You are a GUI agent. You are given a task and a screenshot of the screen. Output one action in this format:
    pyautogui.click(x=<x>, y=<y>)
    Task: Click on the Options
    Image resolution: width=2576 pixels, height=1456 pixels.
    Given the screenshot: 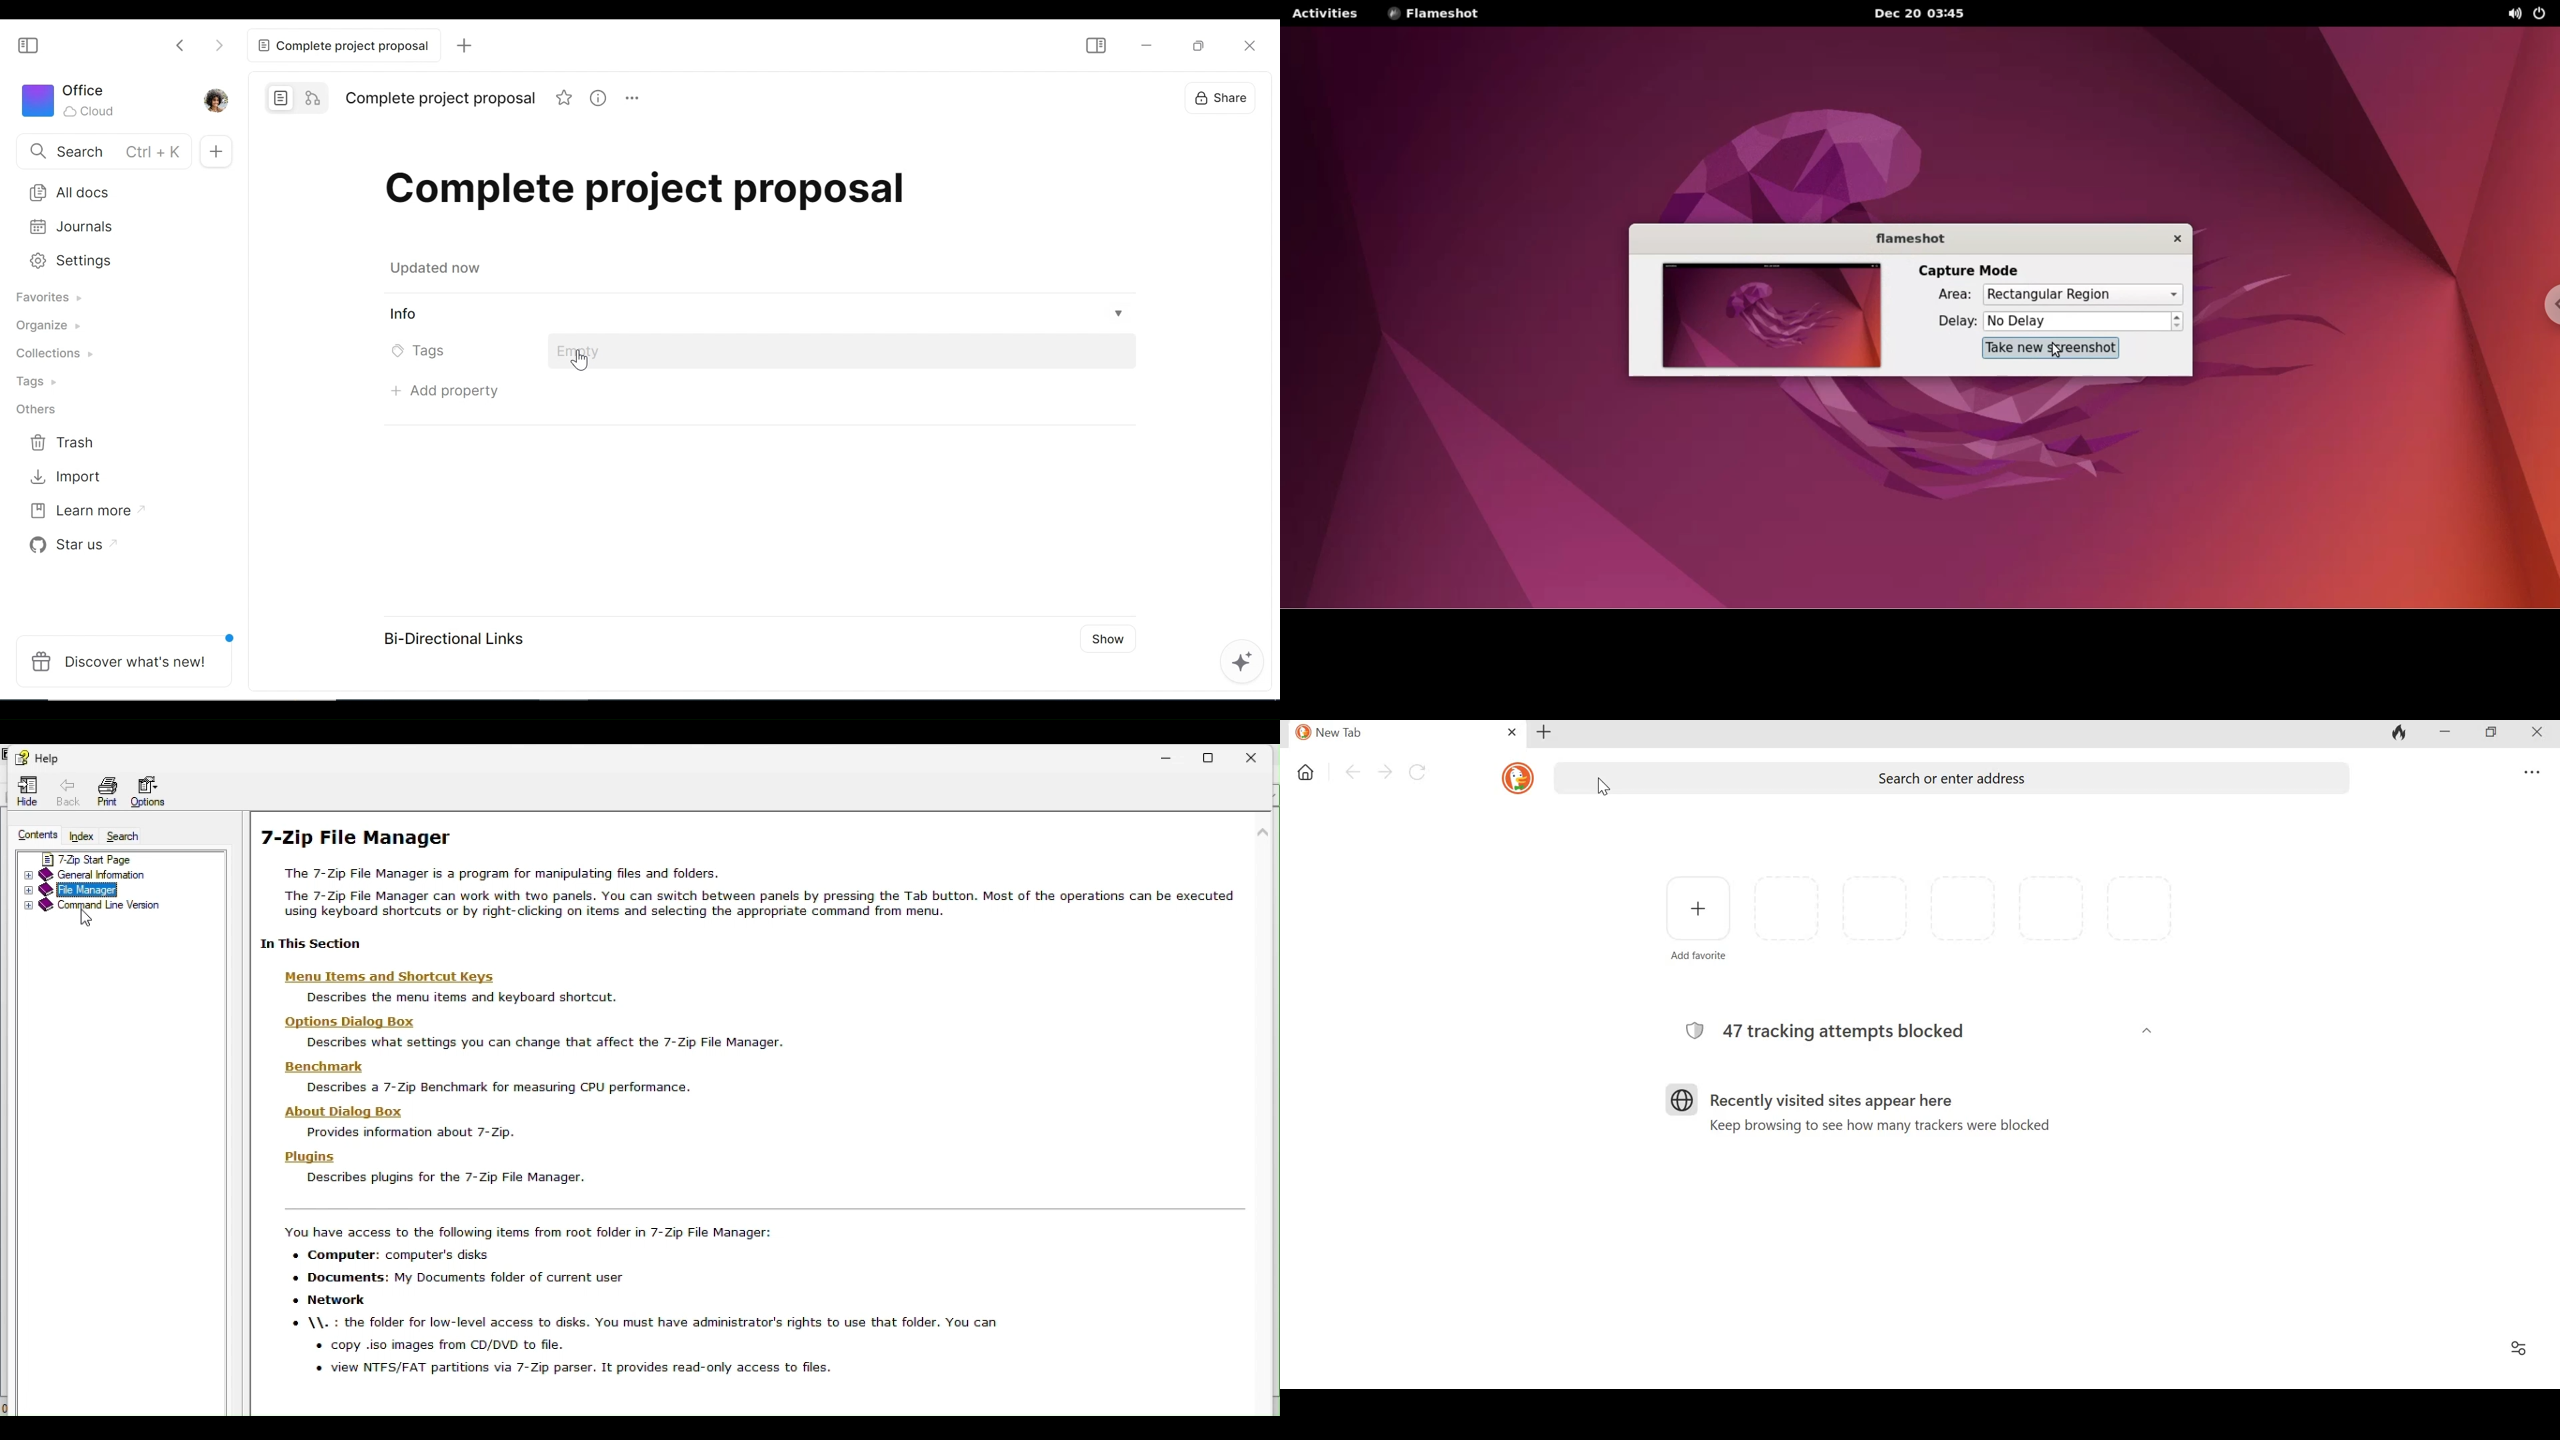 What is the action you would take?
    pyautogui.click(x=153, y=793)
    